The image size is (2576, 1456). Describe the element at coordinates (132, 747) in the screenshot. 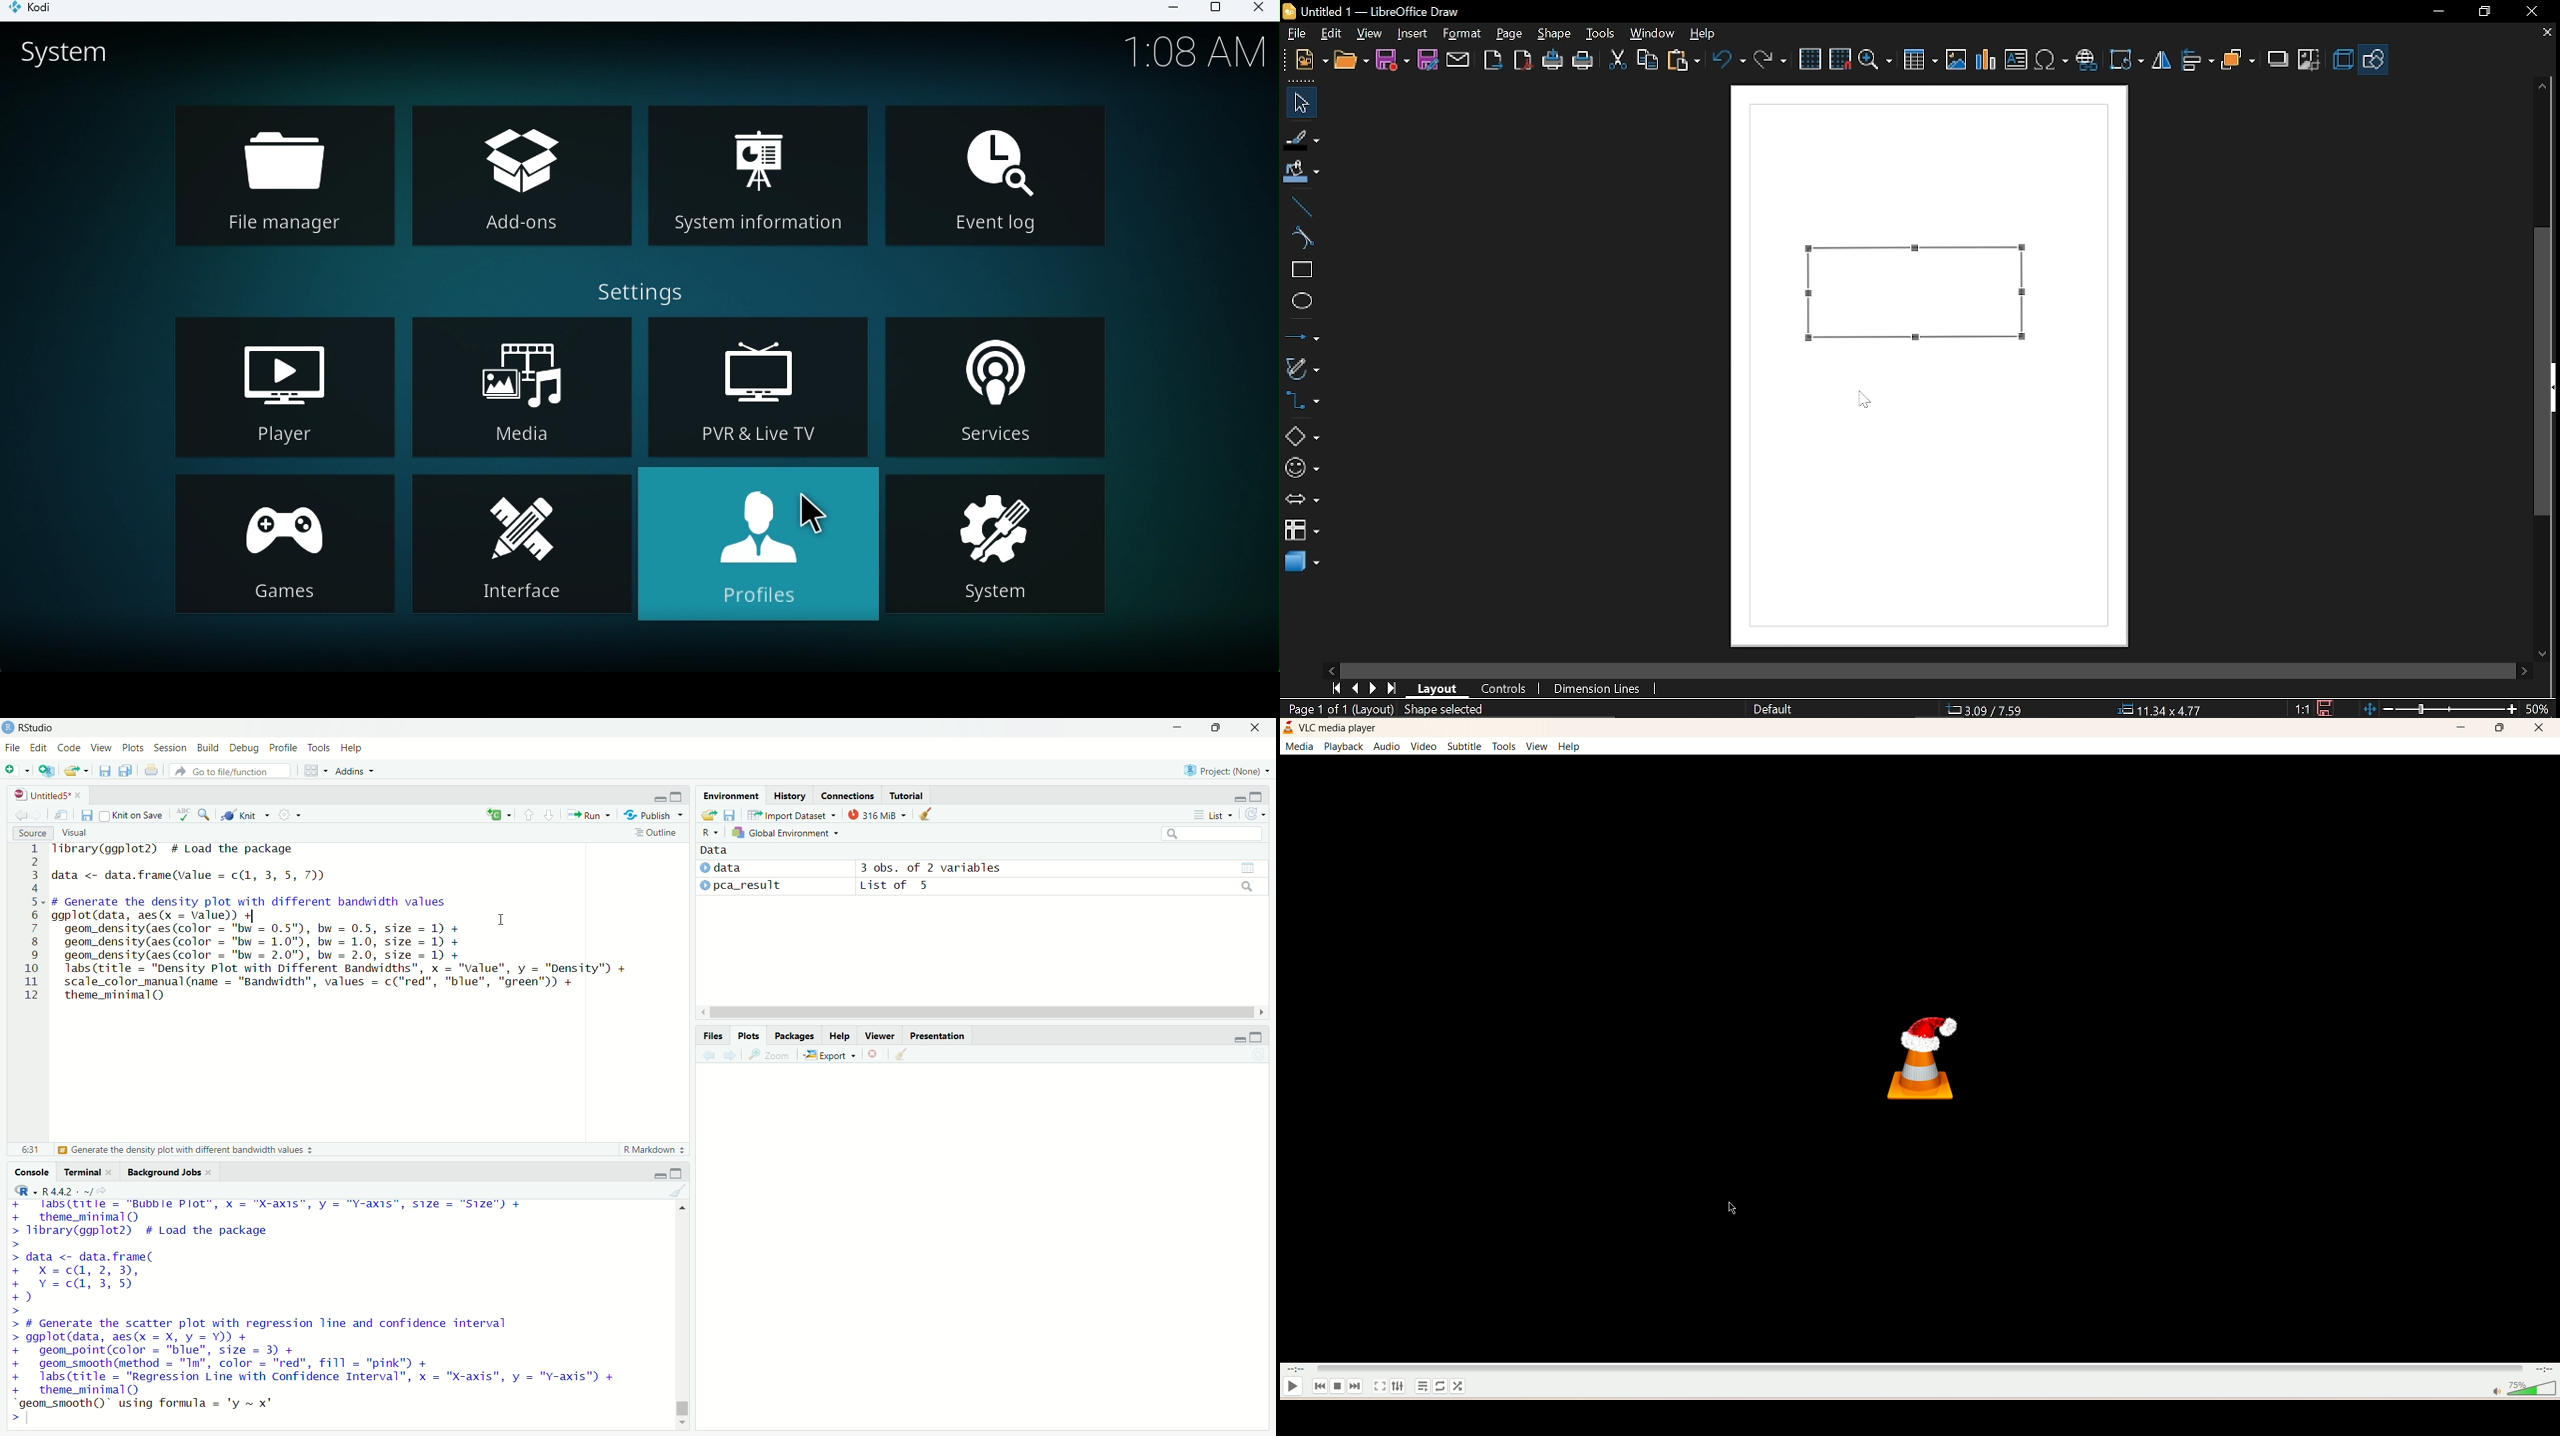

I see `Plots` at that location.